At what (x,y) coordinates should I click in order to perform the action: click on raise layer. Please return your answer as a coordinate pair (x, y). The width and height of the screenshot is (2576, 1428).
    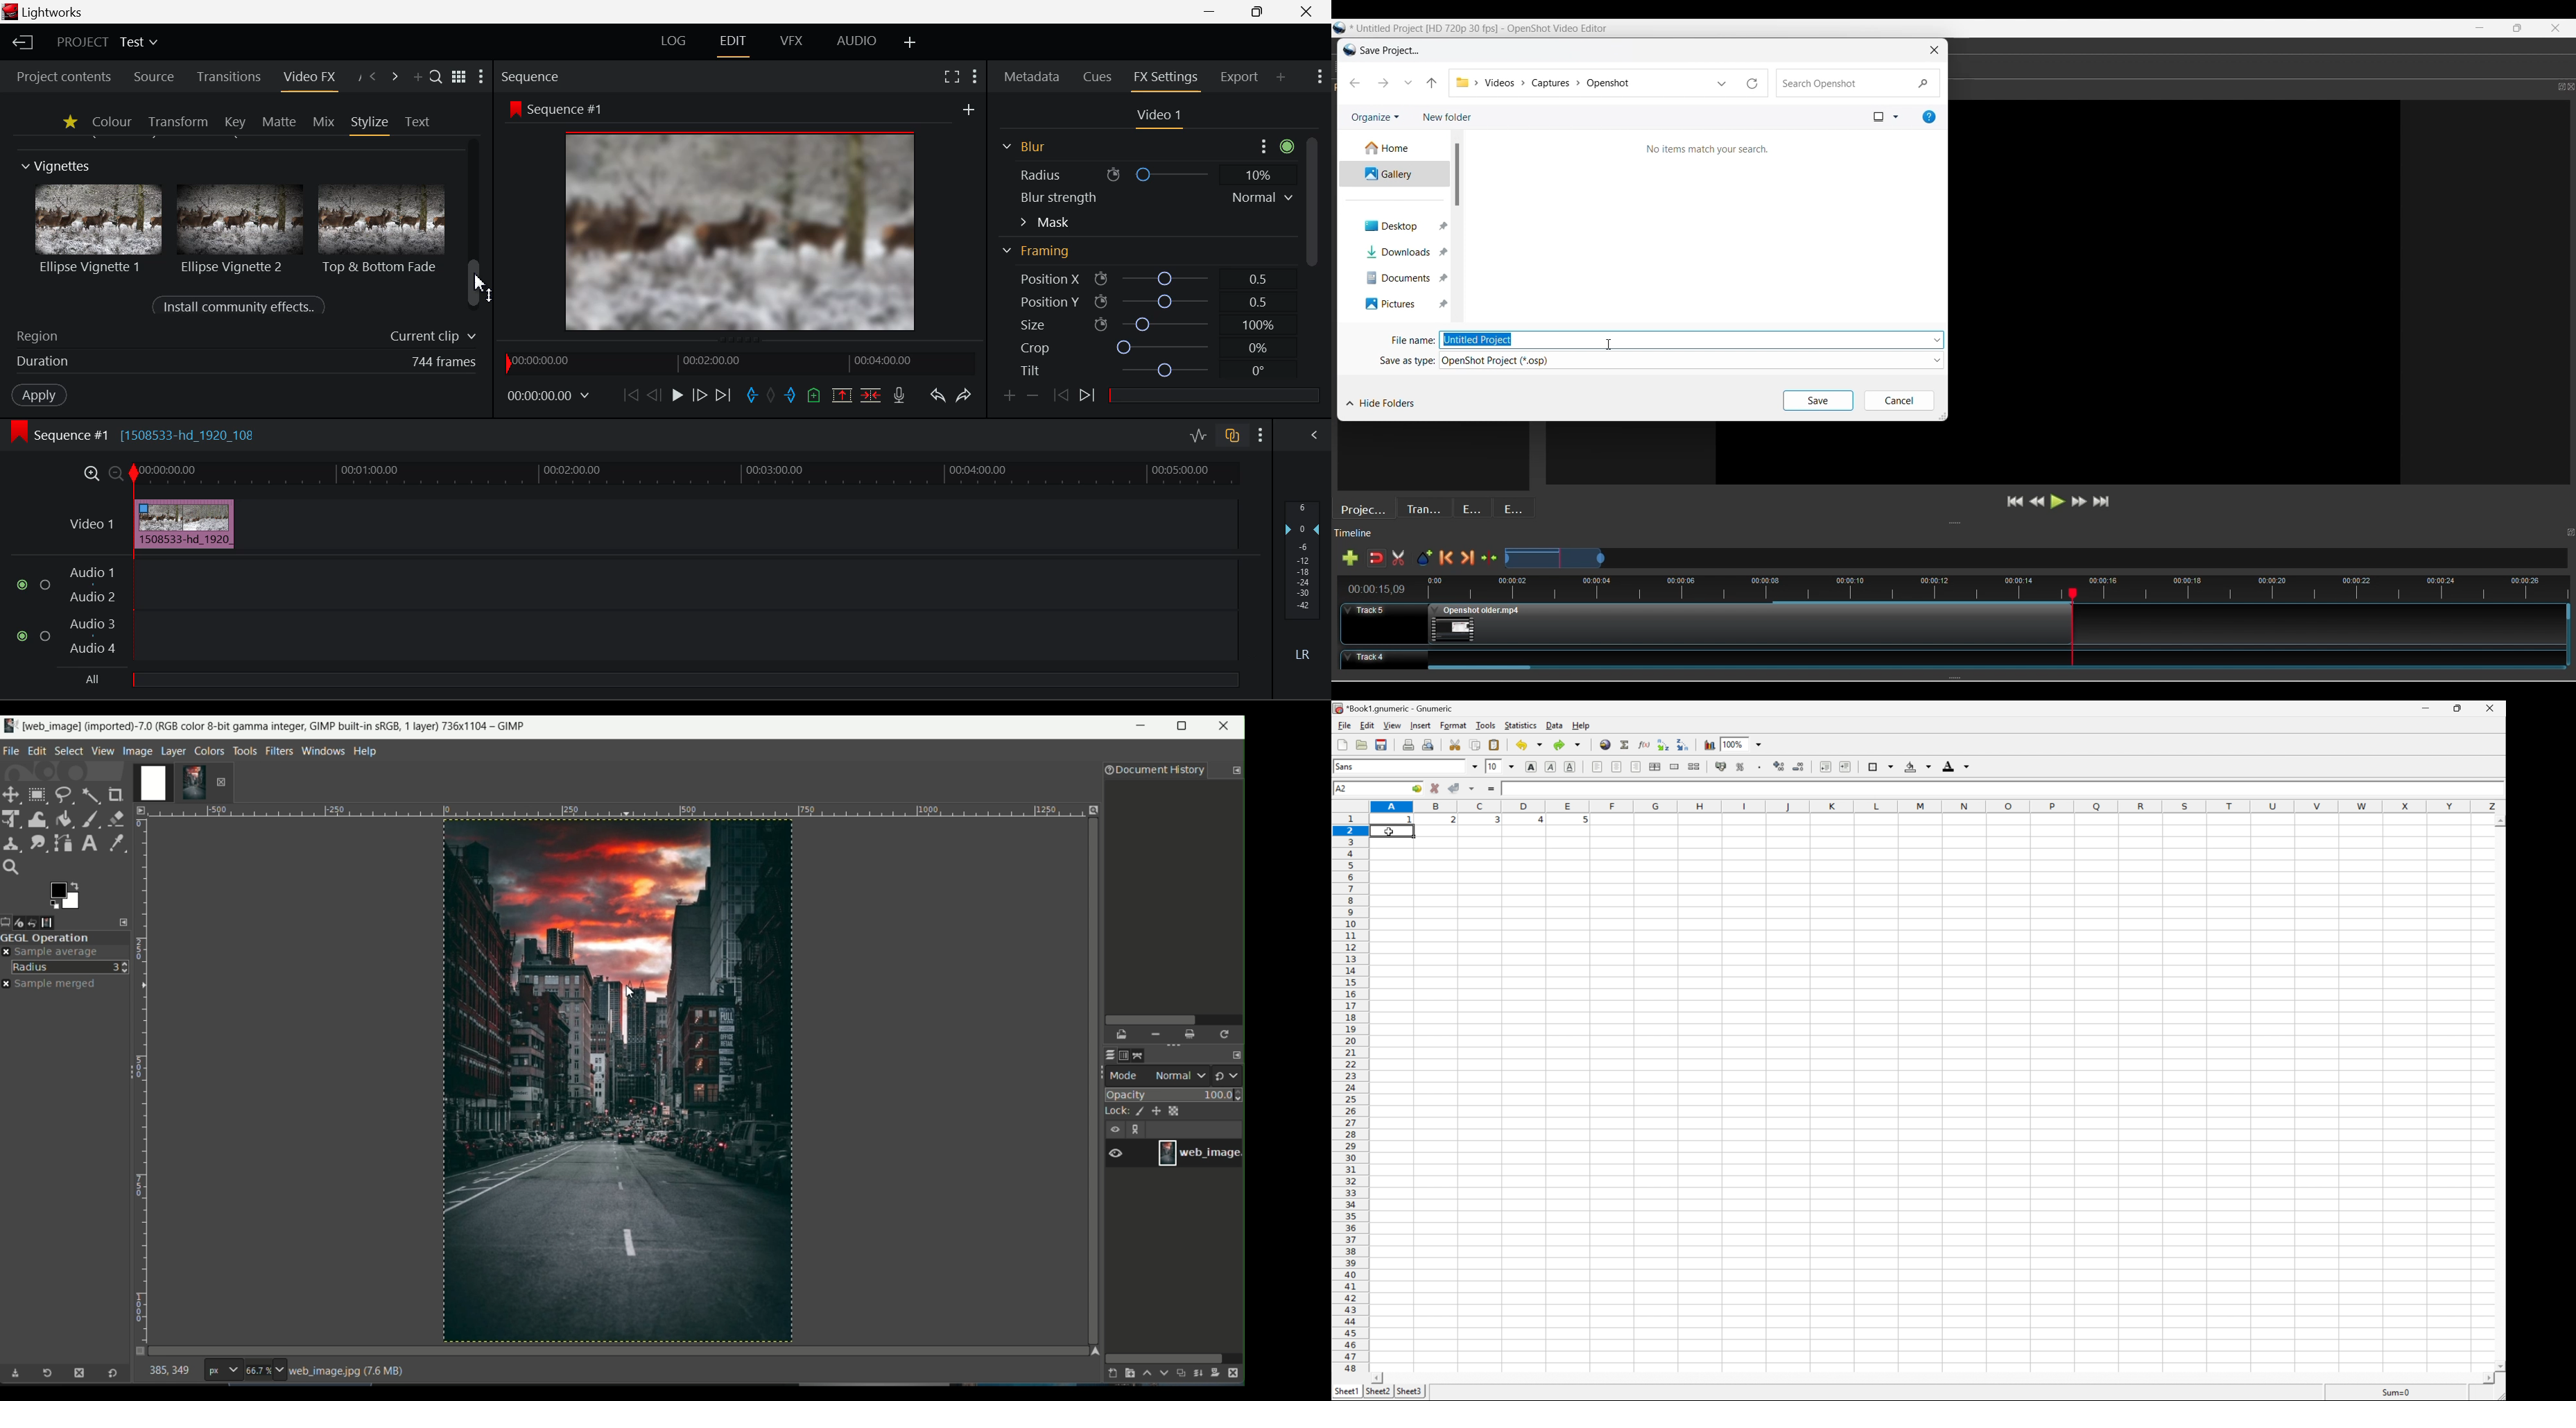
    Looking at the image, I should click on (1146, 1375).